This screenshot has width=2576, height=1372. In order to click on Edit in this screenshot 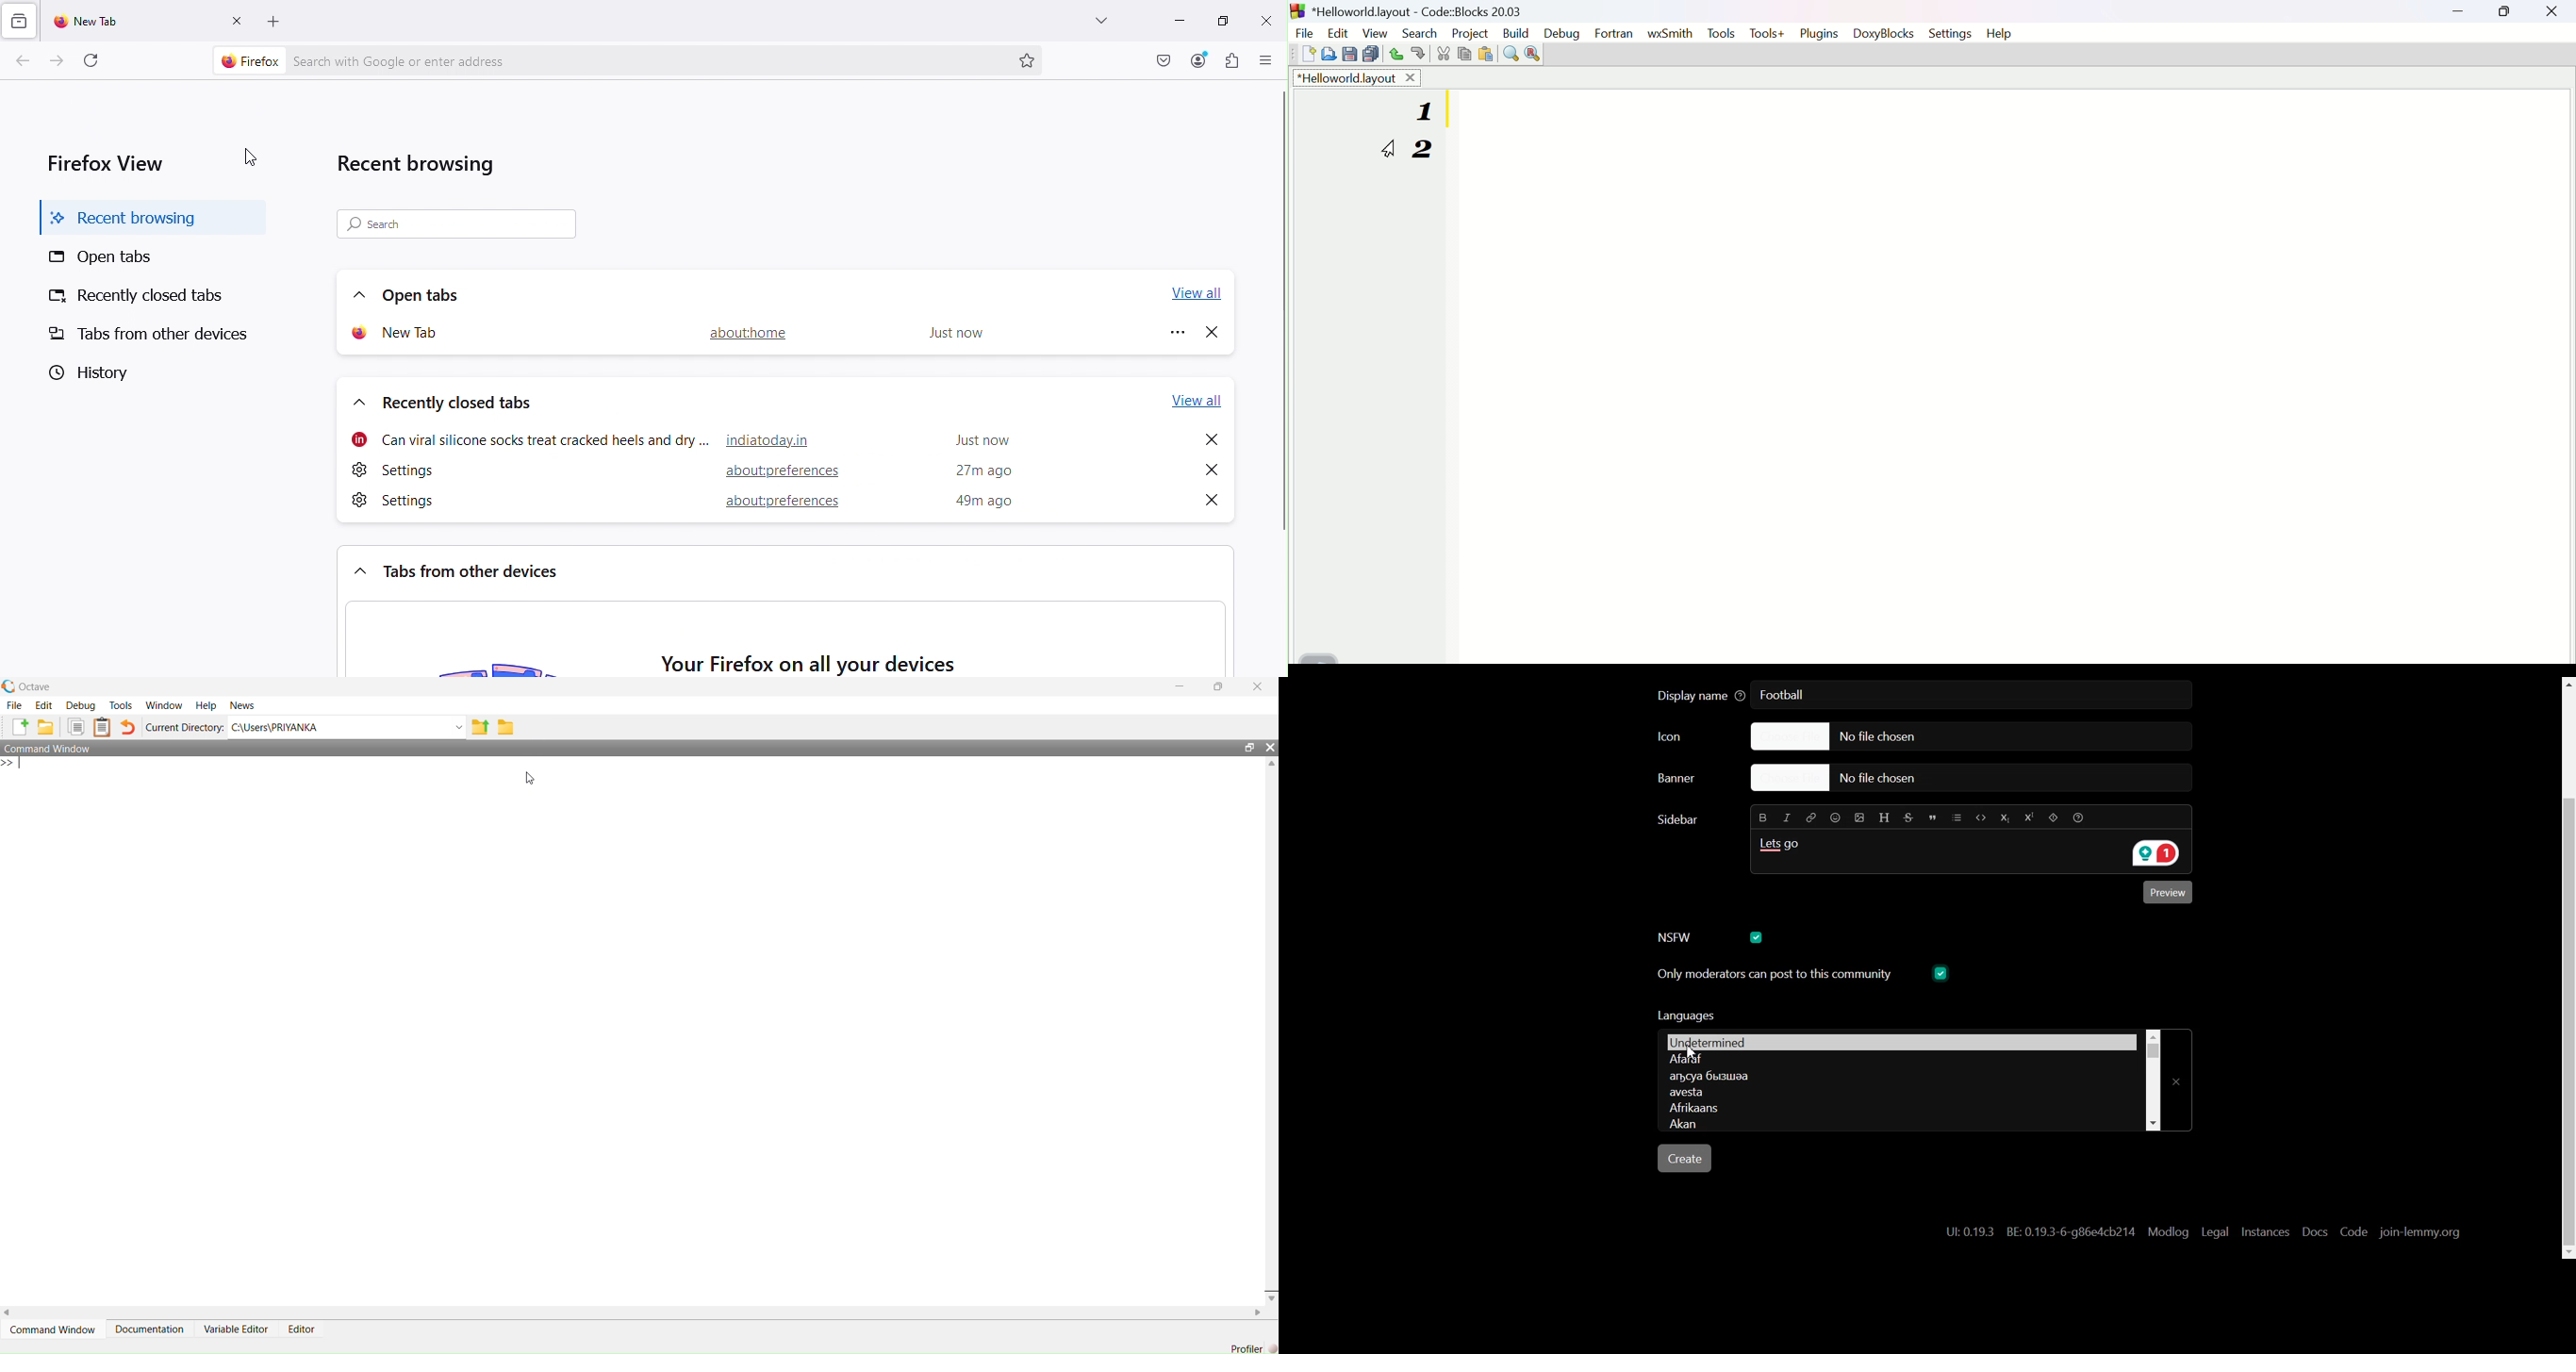, I will do `click(45, 707)`.